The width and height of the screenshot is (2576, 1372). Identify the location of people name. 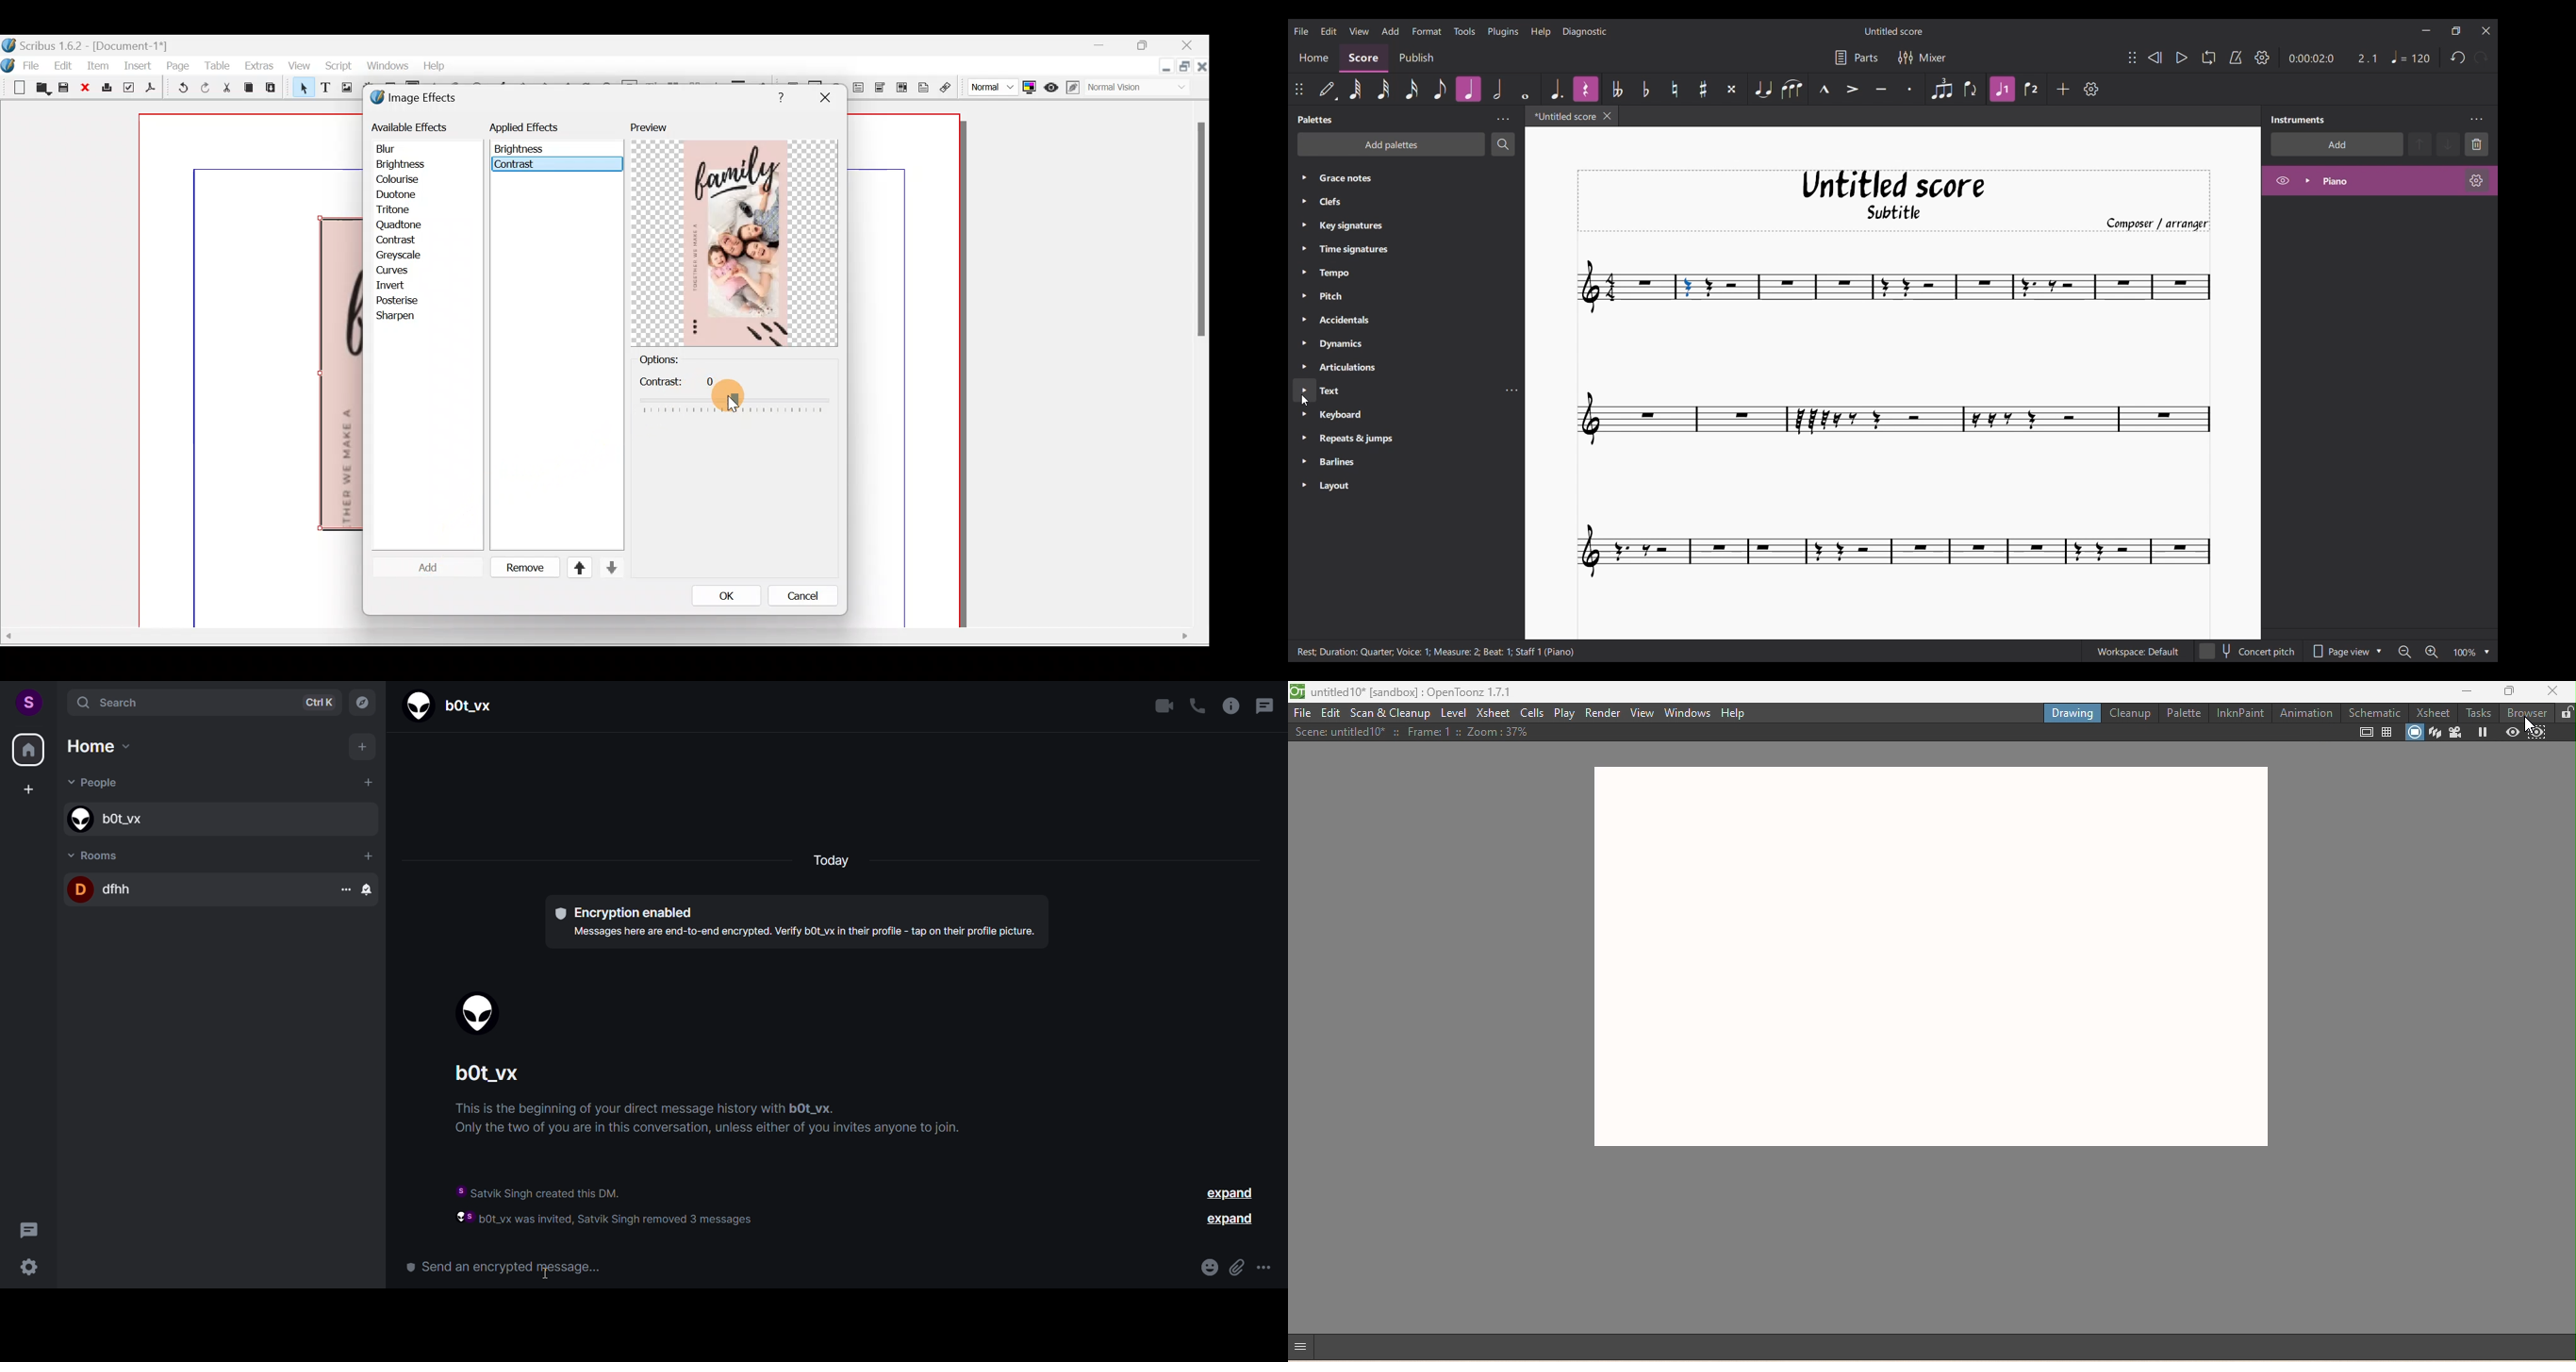
(217, 818).